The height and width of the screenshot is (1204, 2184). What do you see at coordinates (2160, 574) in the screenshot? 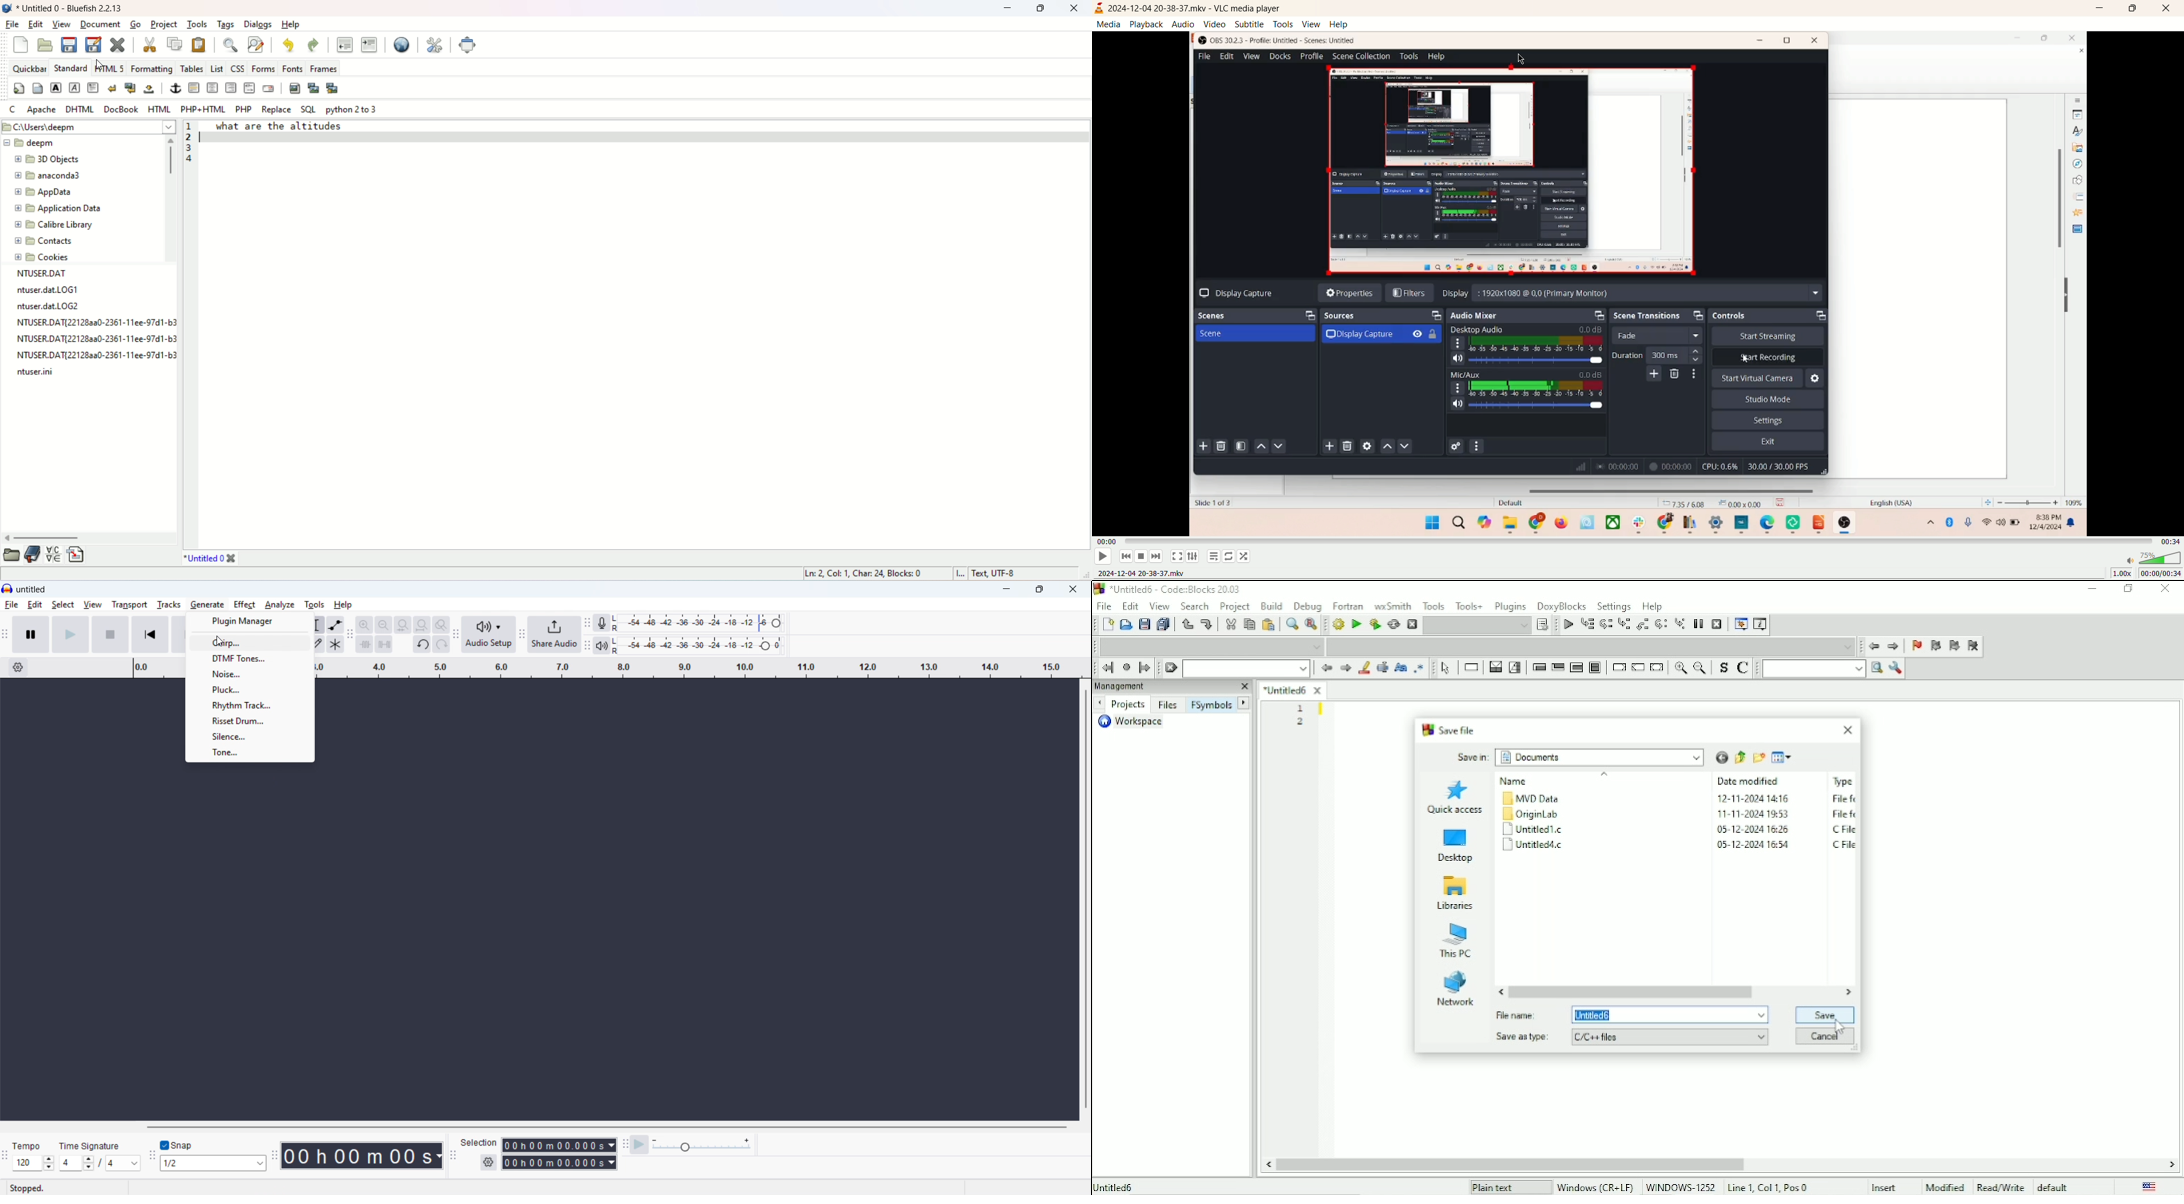
I see `elapsed and remaining time` at bounding box center [2160, 574].